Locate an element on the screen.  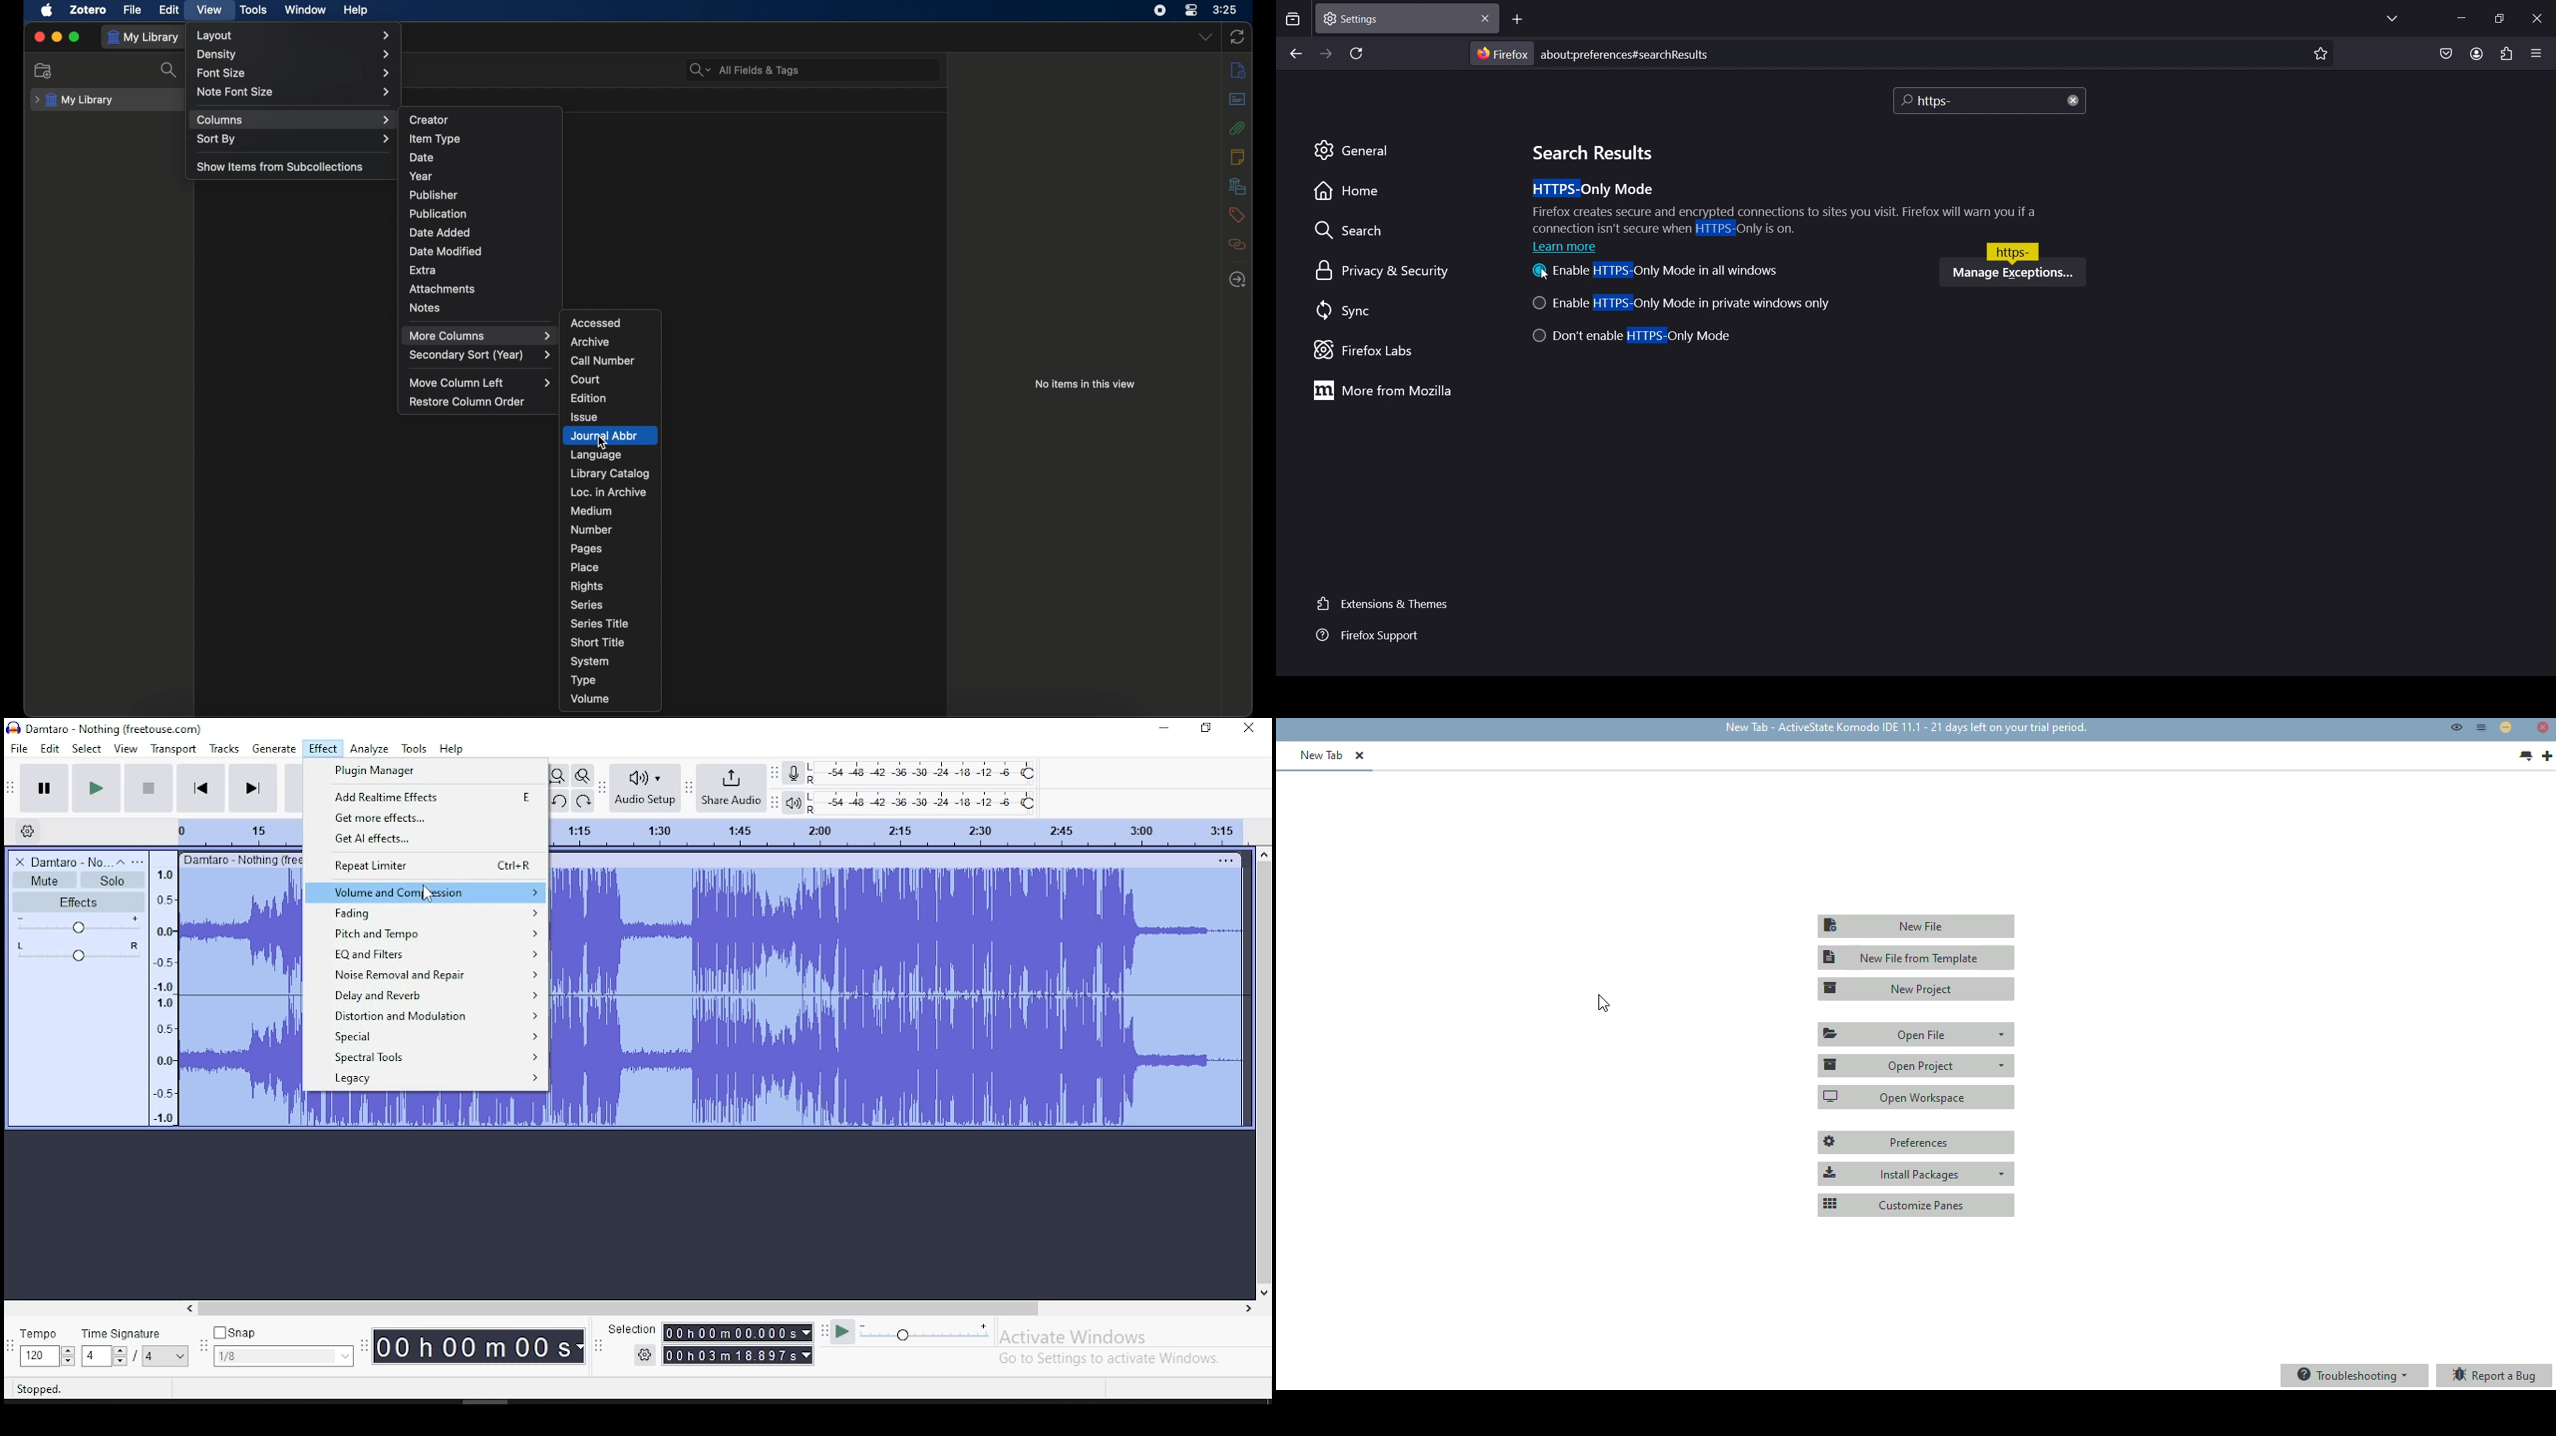
volume is located at coordinates (590, 698).